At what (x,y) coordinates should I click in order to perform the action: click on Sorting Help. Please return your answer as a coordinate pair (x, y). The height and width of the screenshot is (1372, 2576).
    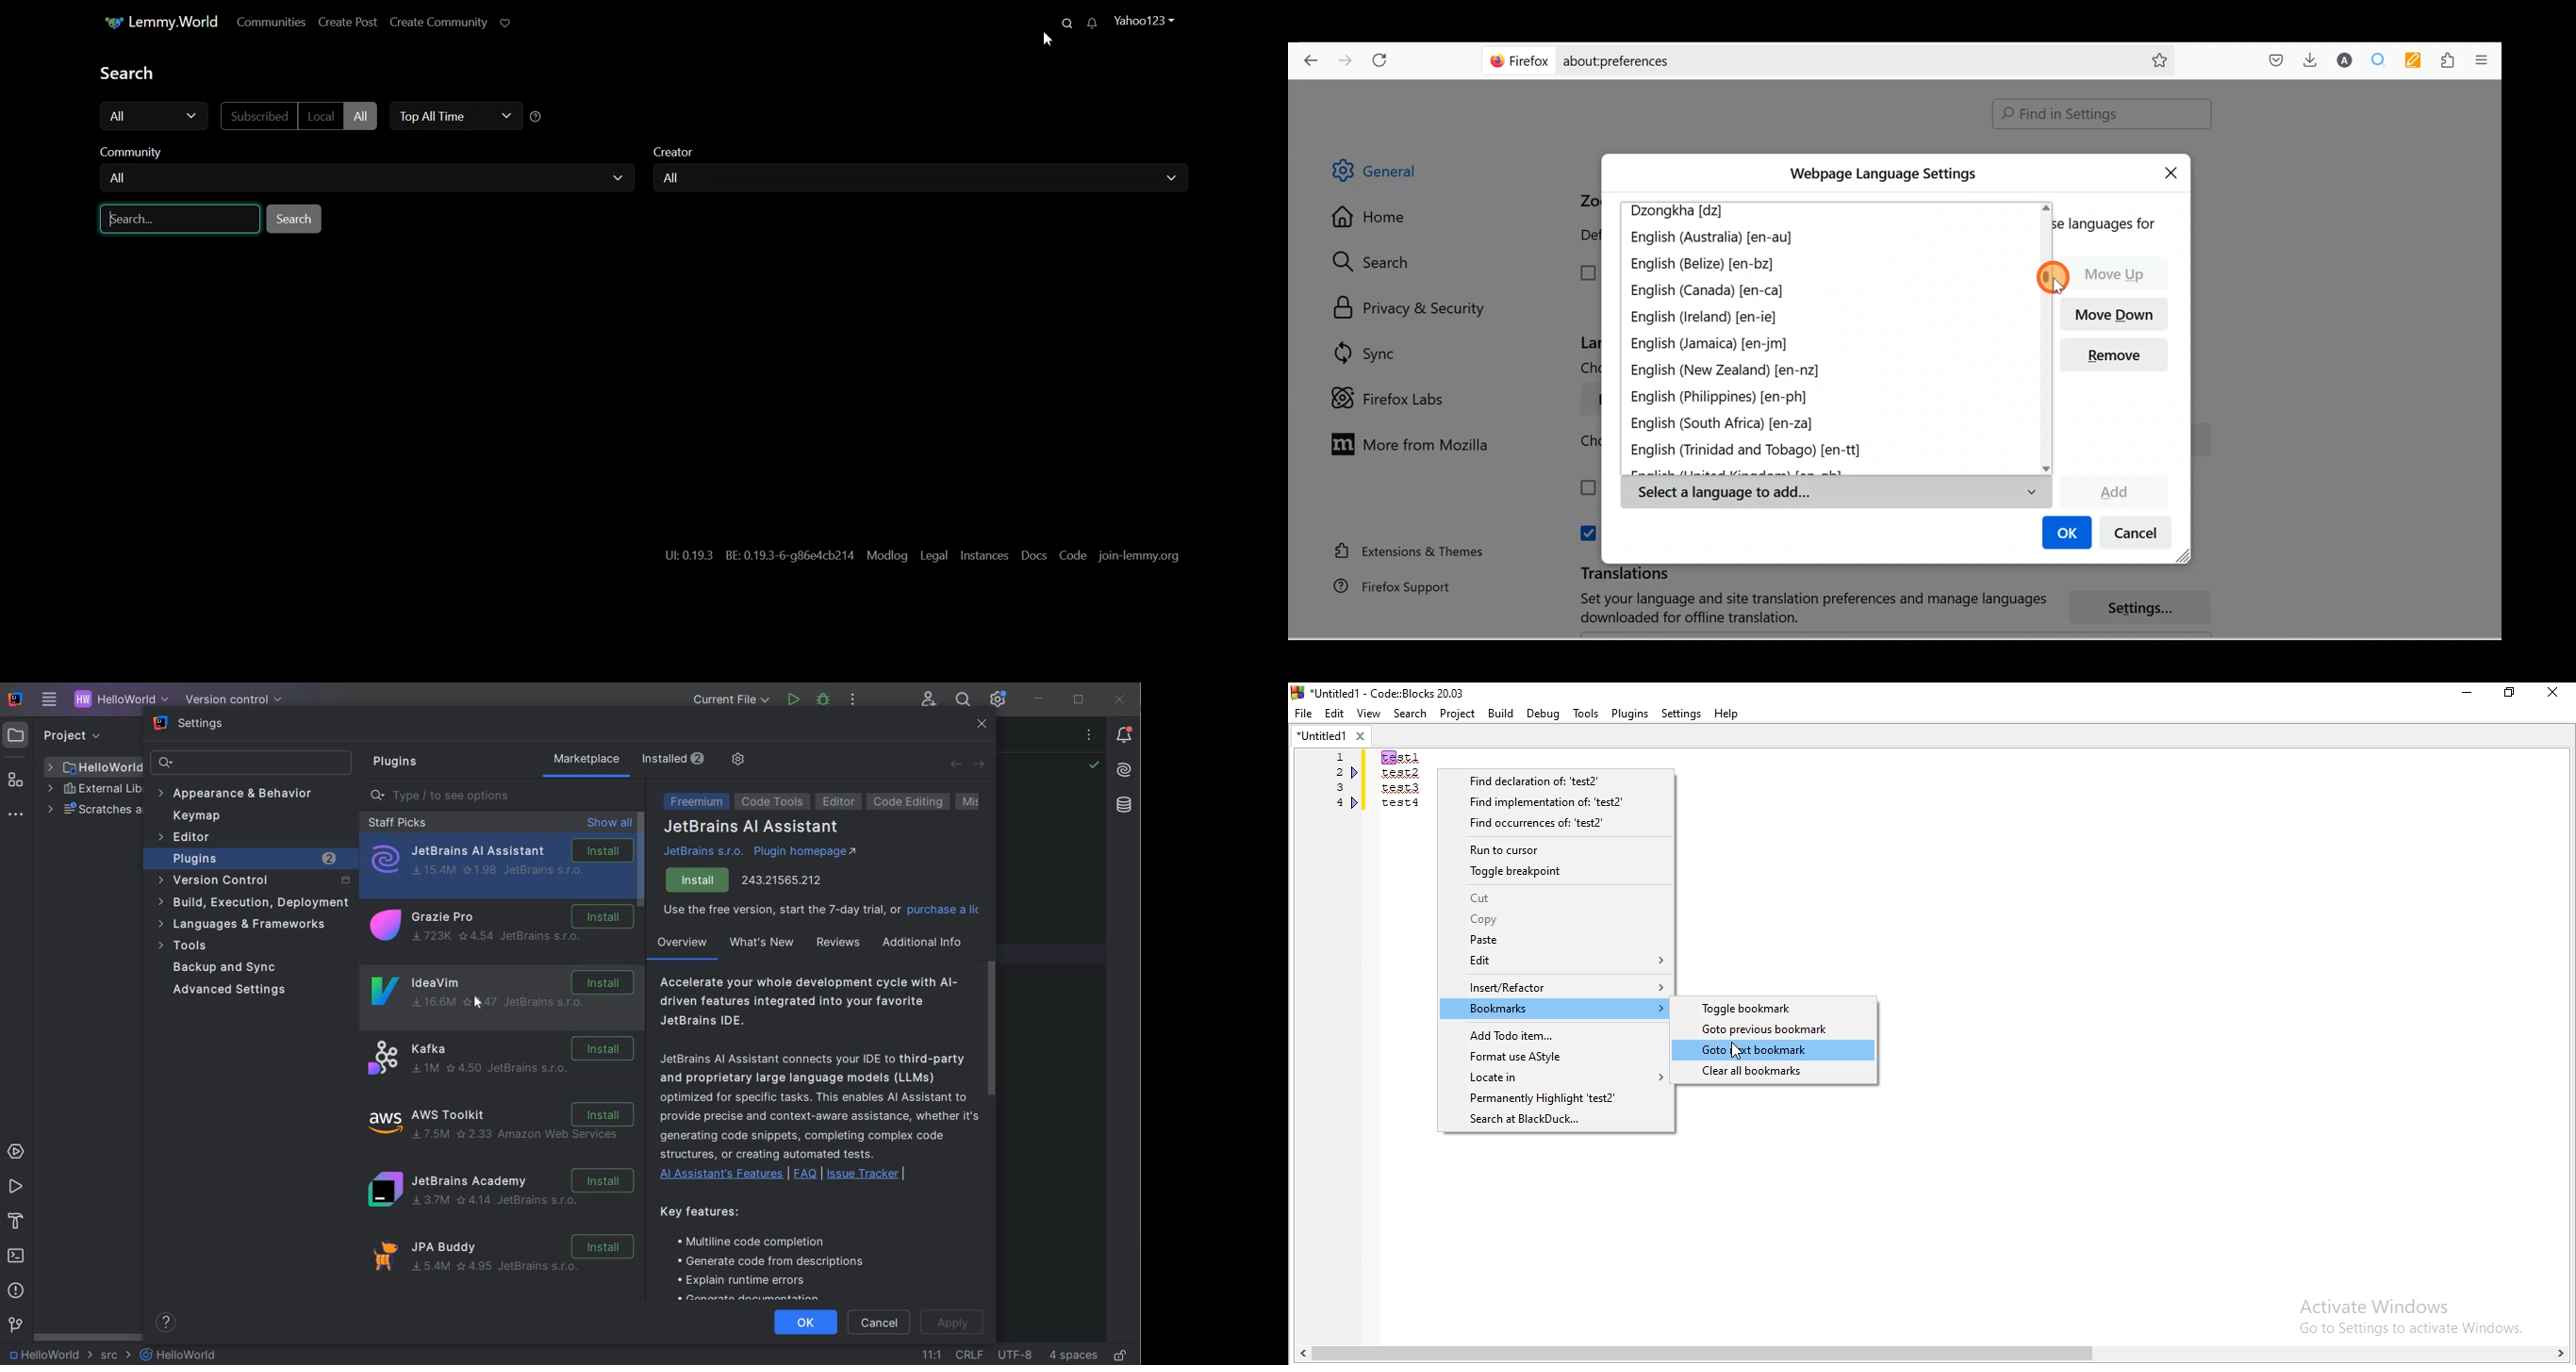
    Looking at the image, I should click on (539, 116).